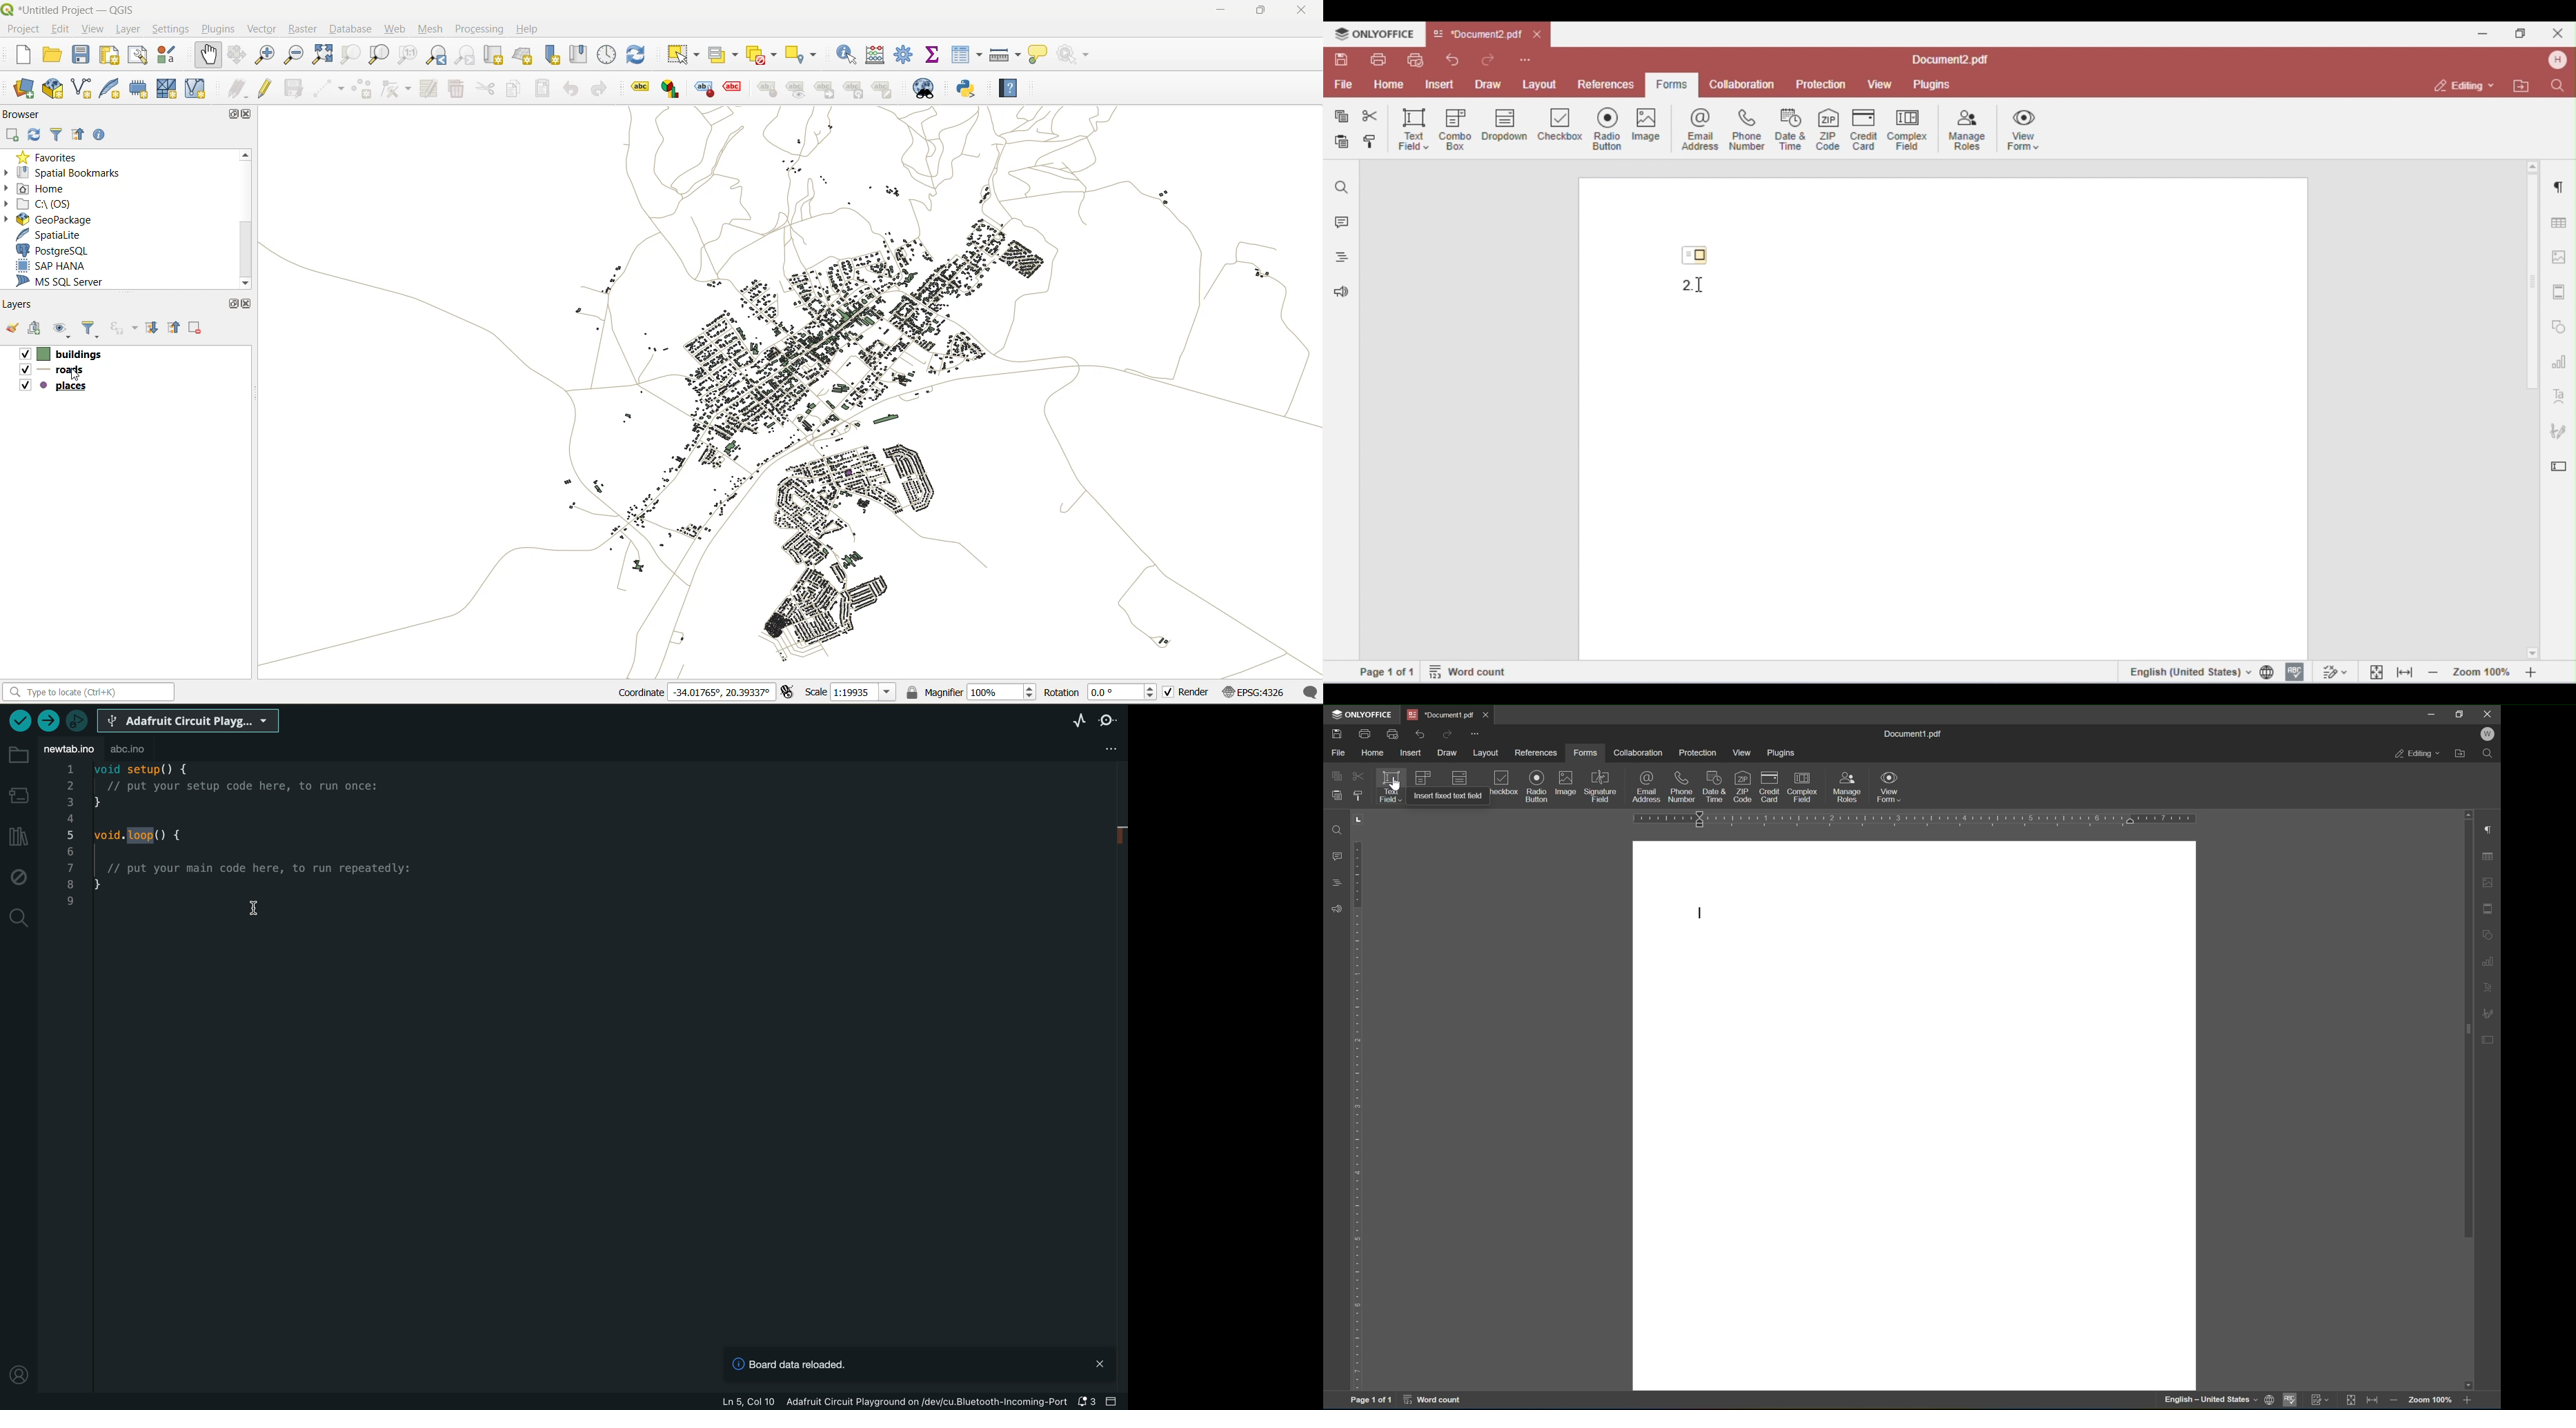  What do you see at coordinates (1006, 54) in the screenshot?
I see `measure line` at bounding box center [1006, 54].